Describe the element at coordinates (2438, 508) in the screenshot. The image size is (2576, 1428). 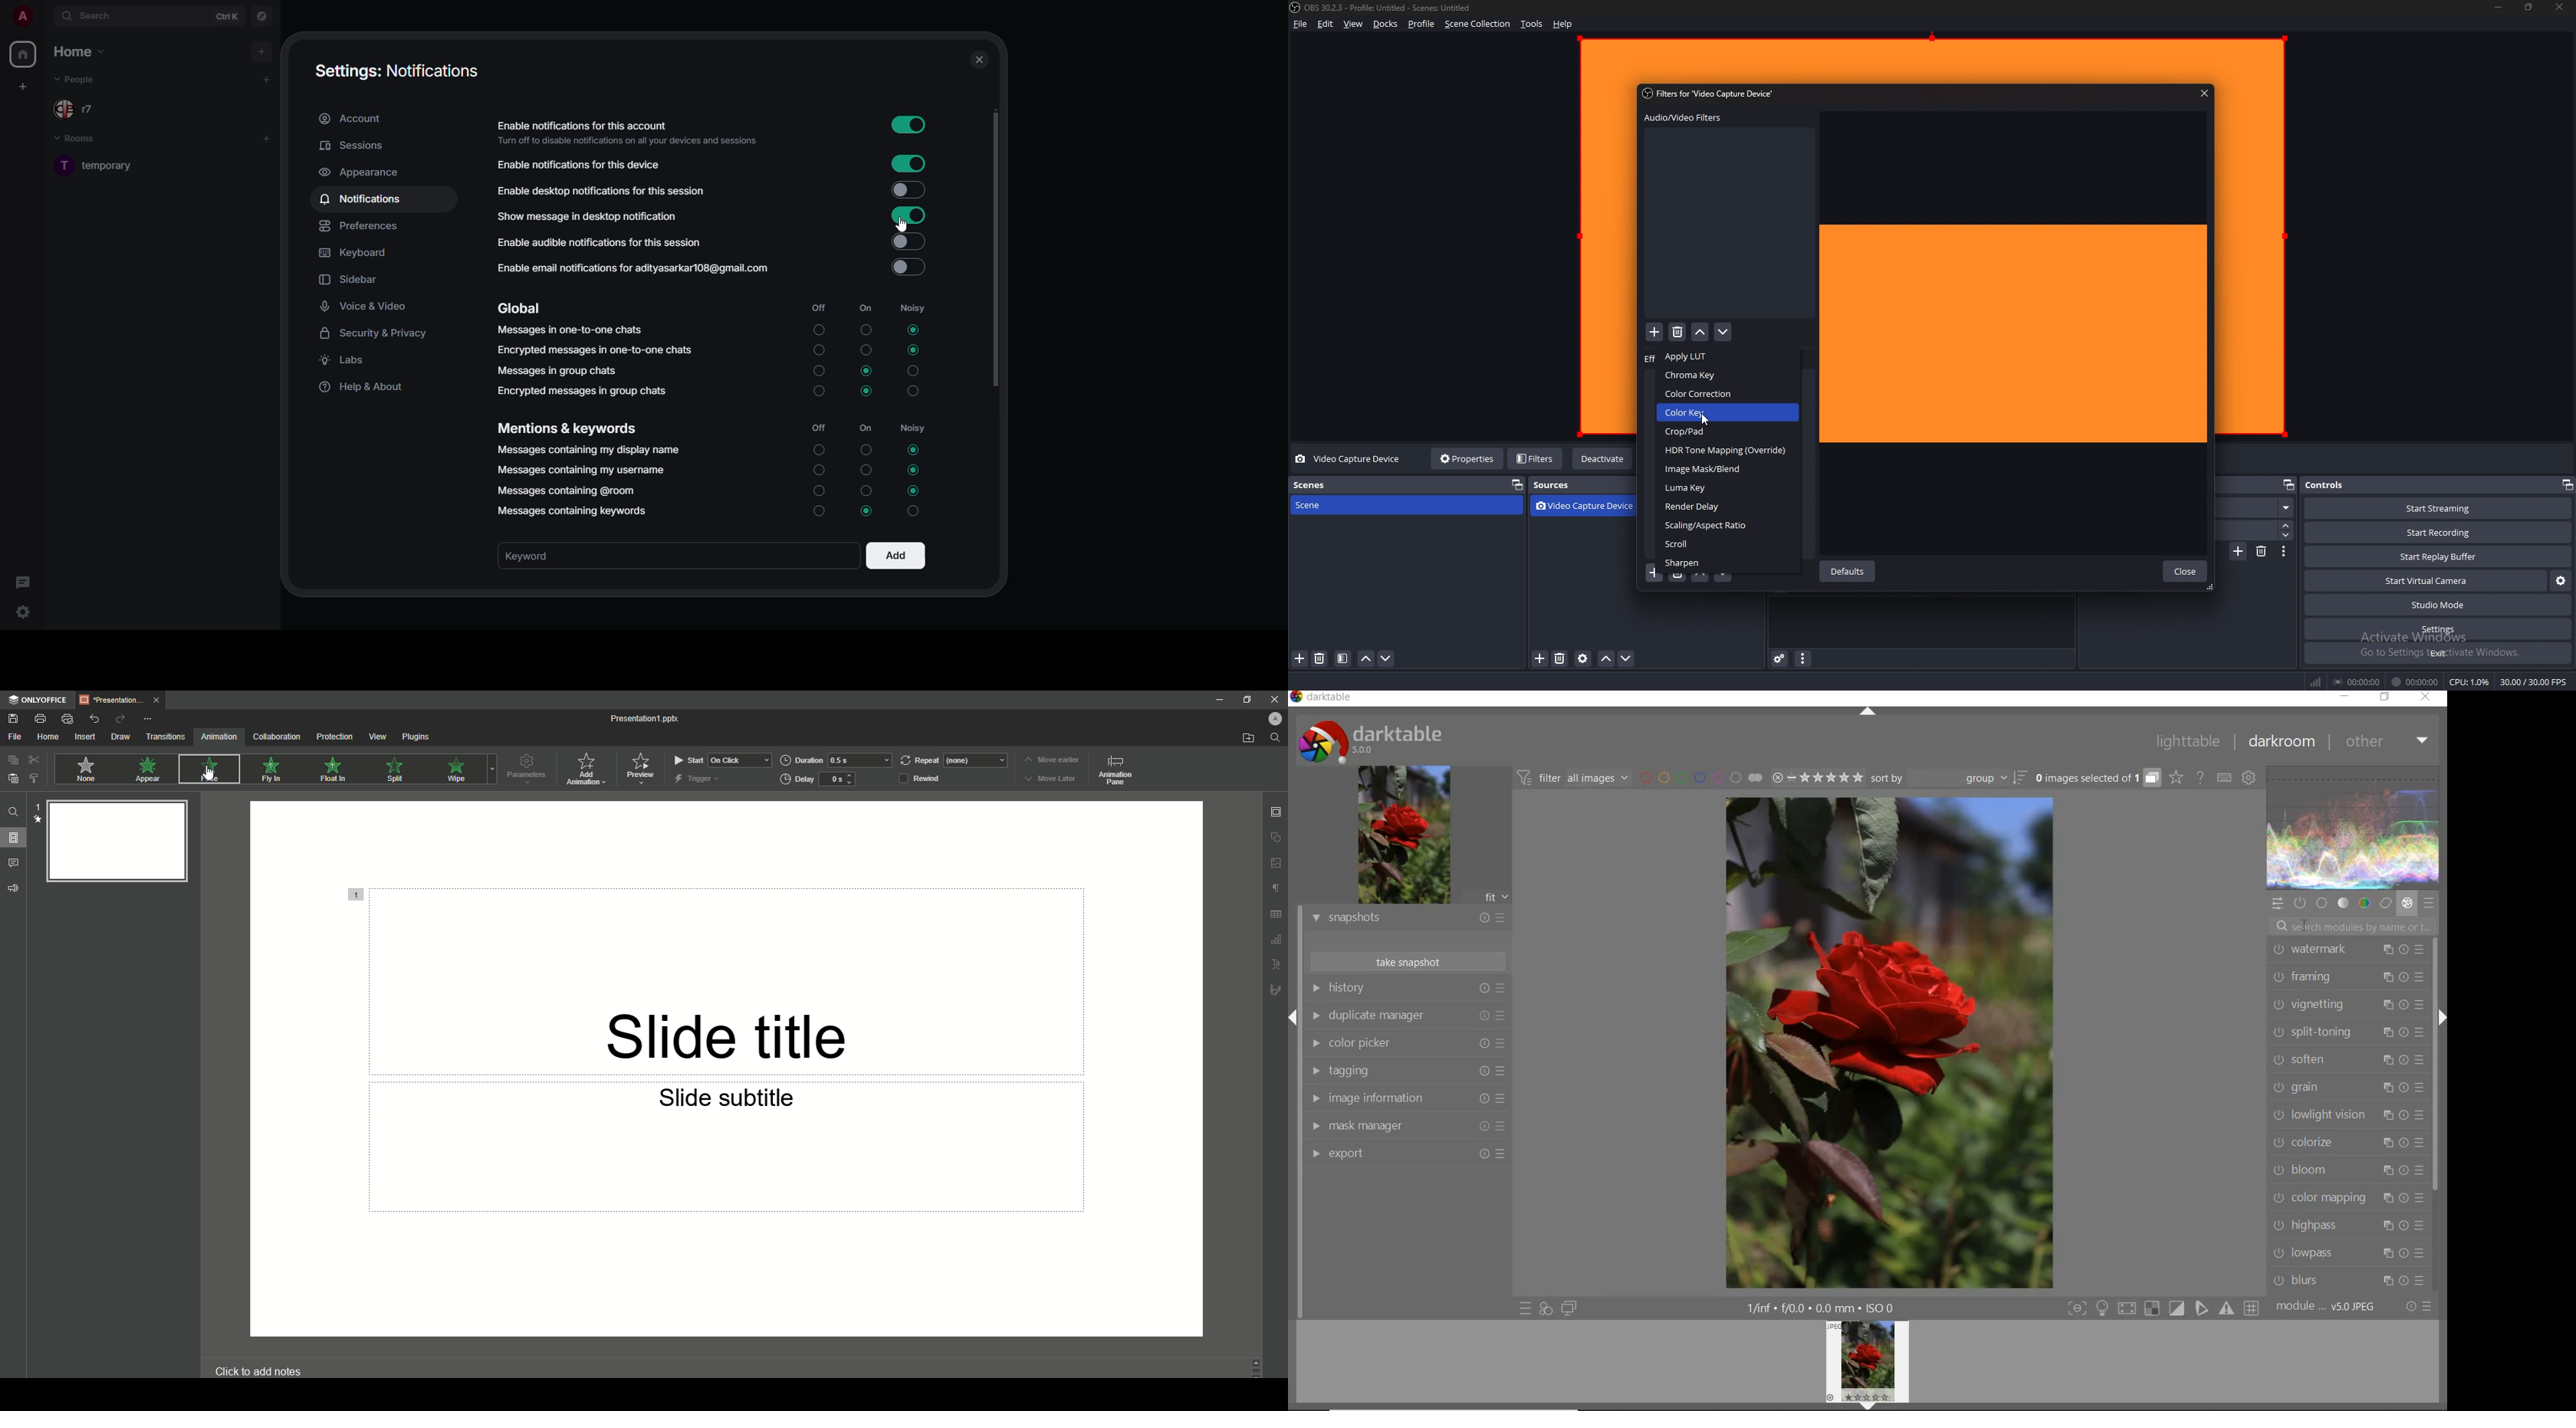
I see `start streaming` at that location.